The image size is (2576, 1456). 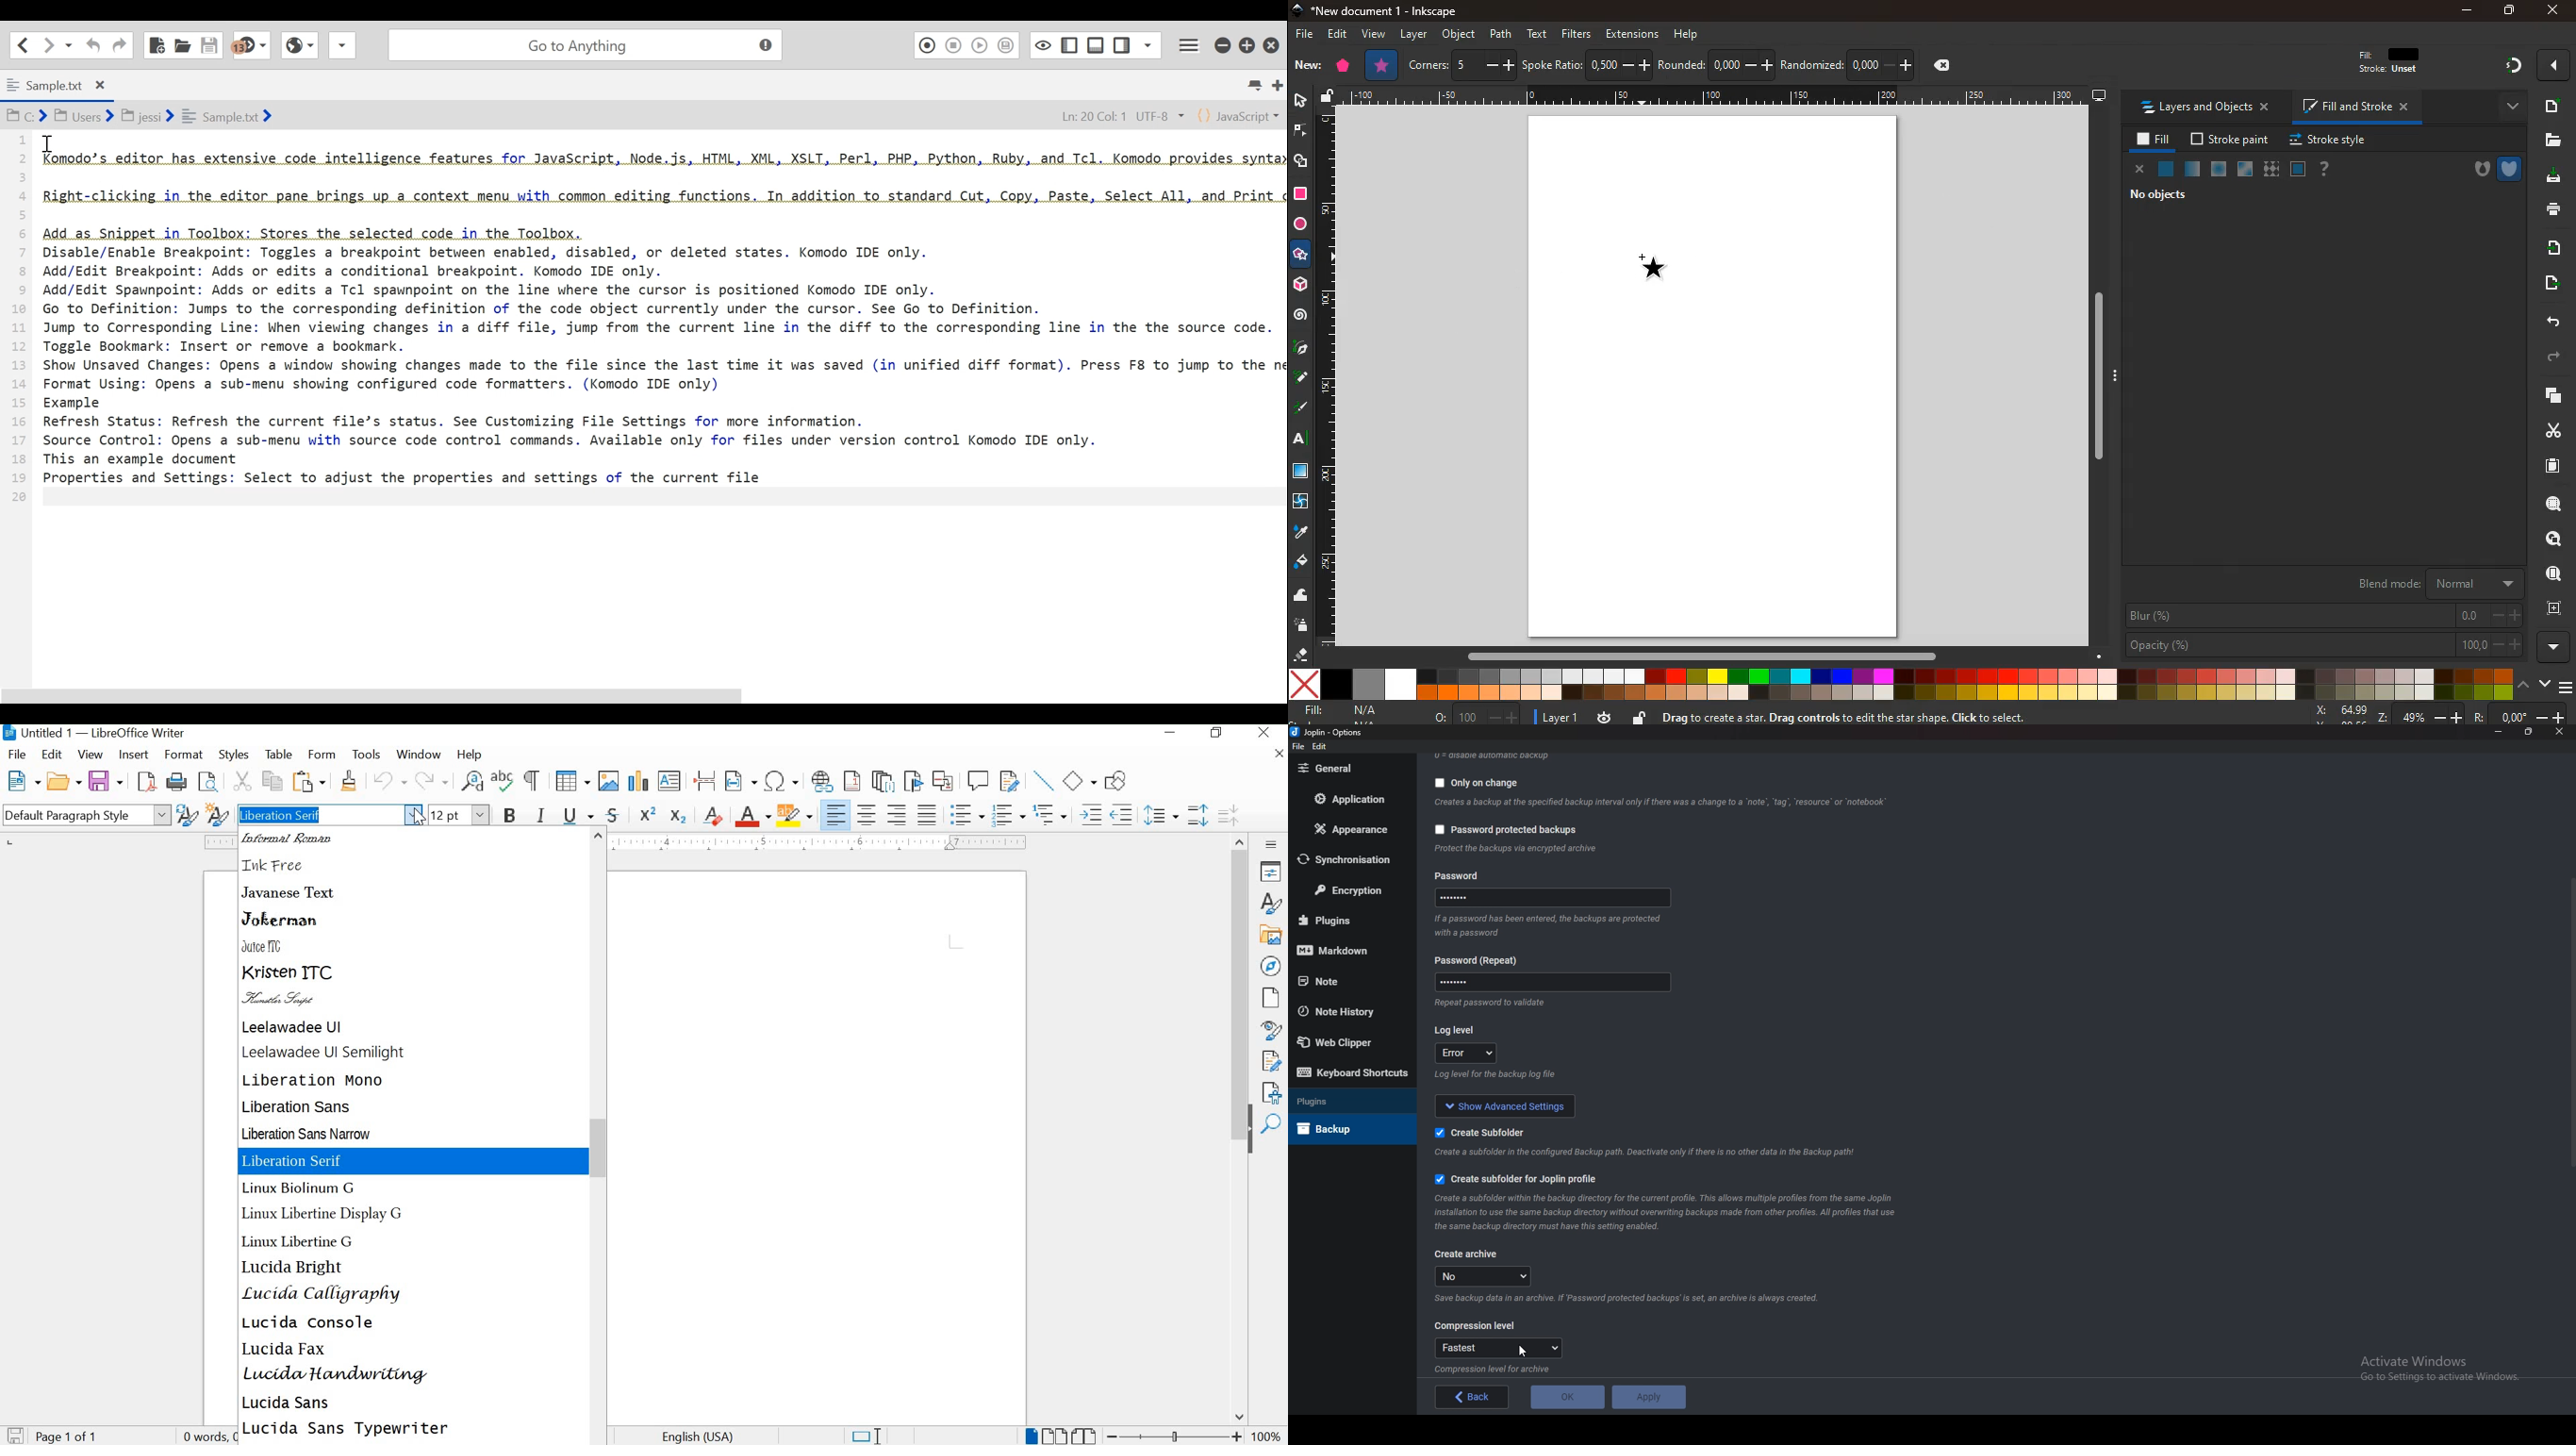 What do you see at coordinates (1299, 747) in the screenshot?
I see `file` at bounding box center [1299, 747].